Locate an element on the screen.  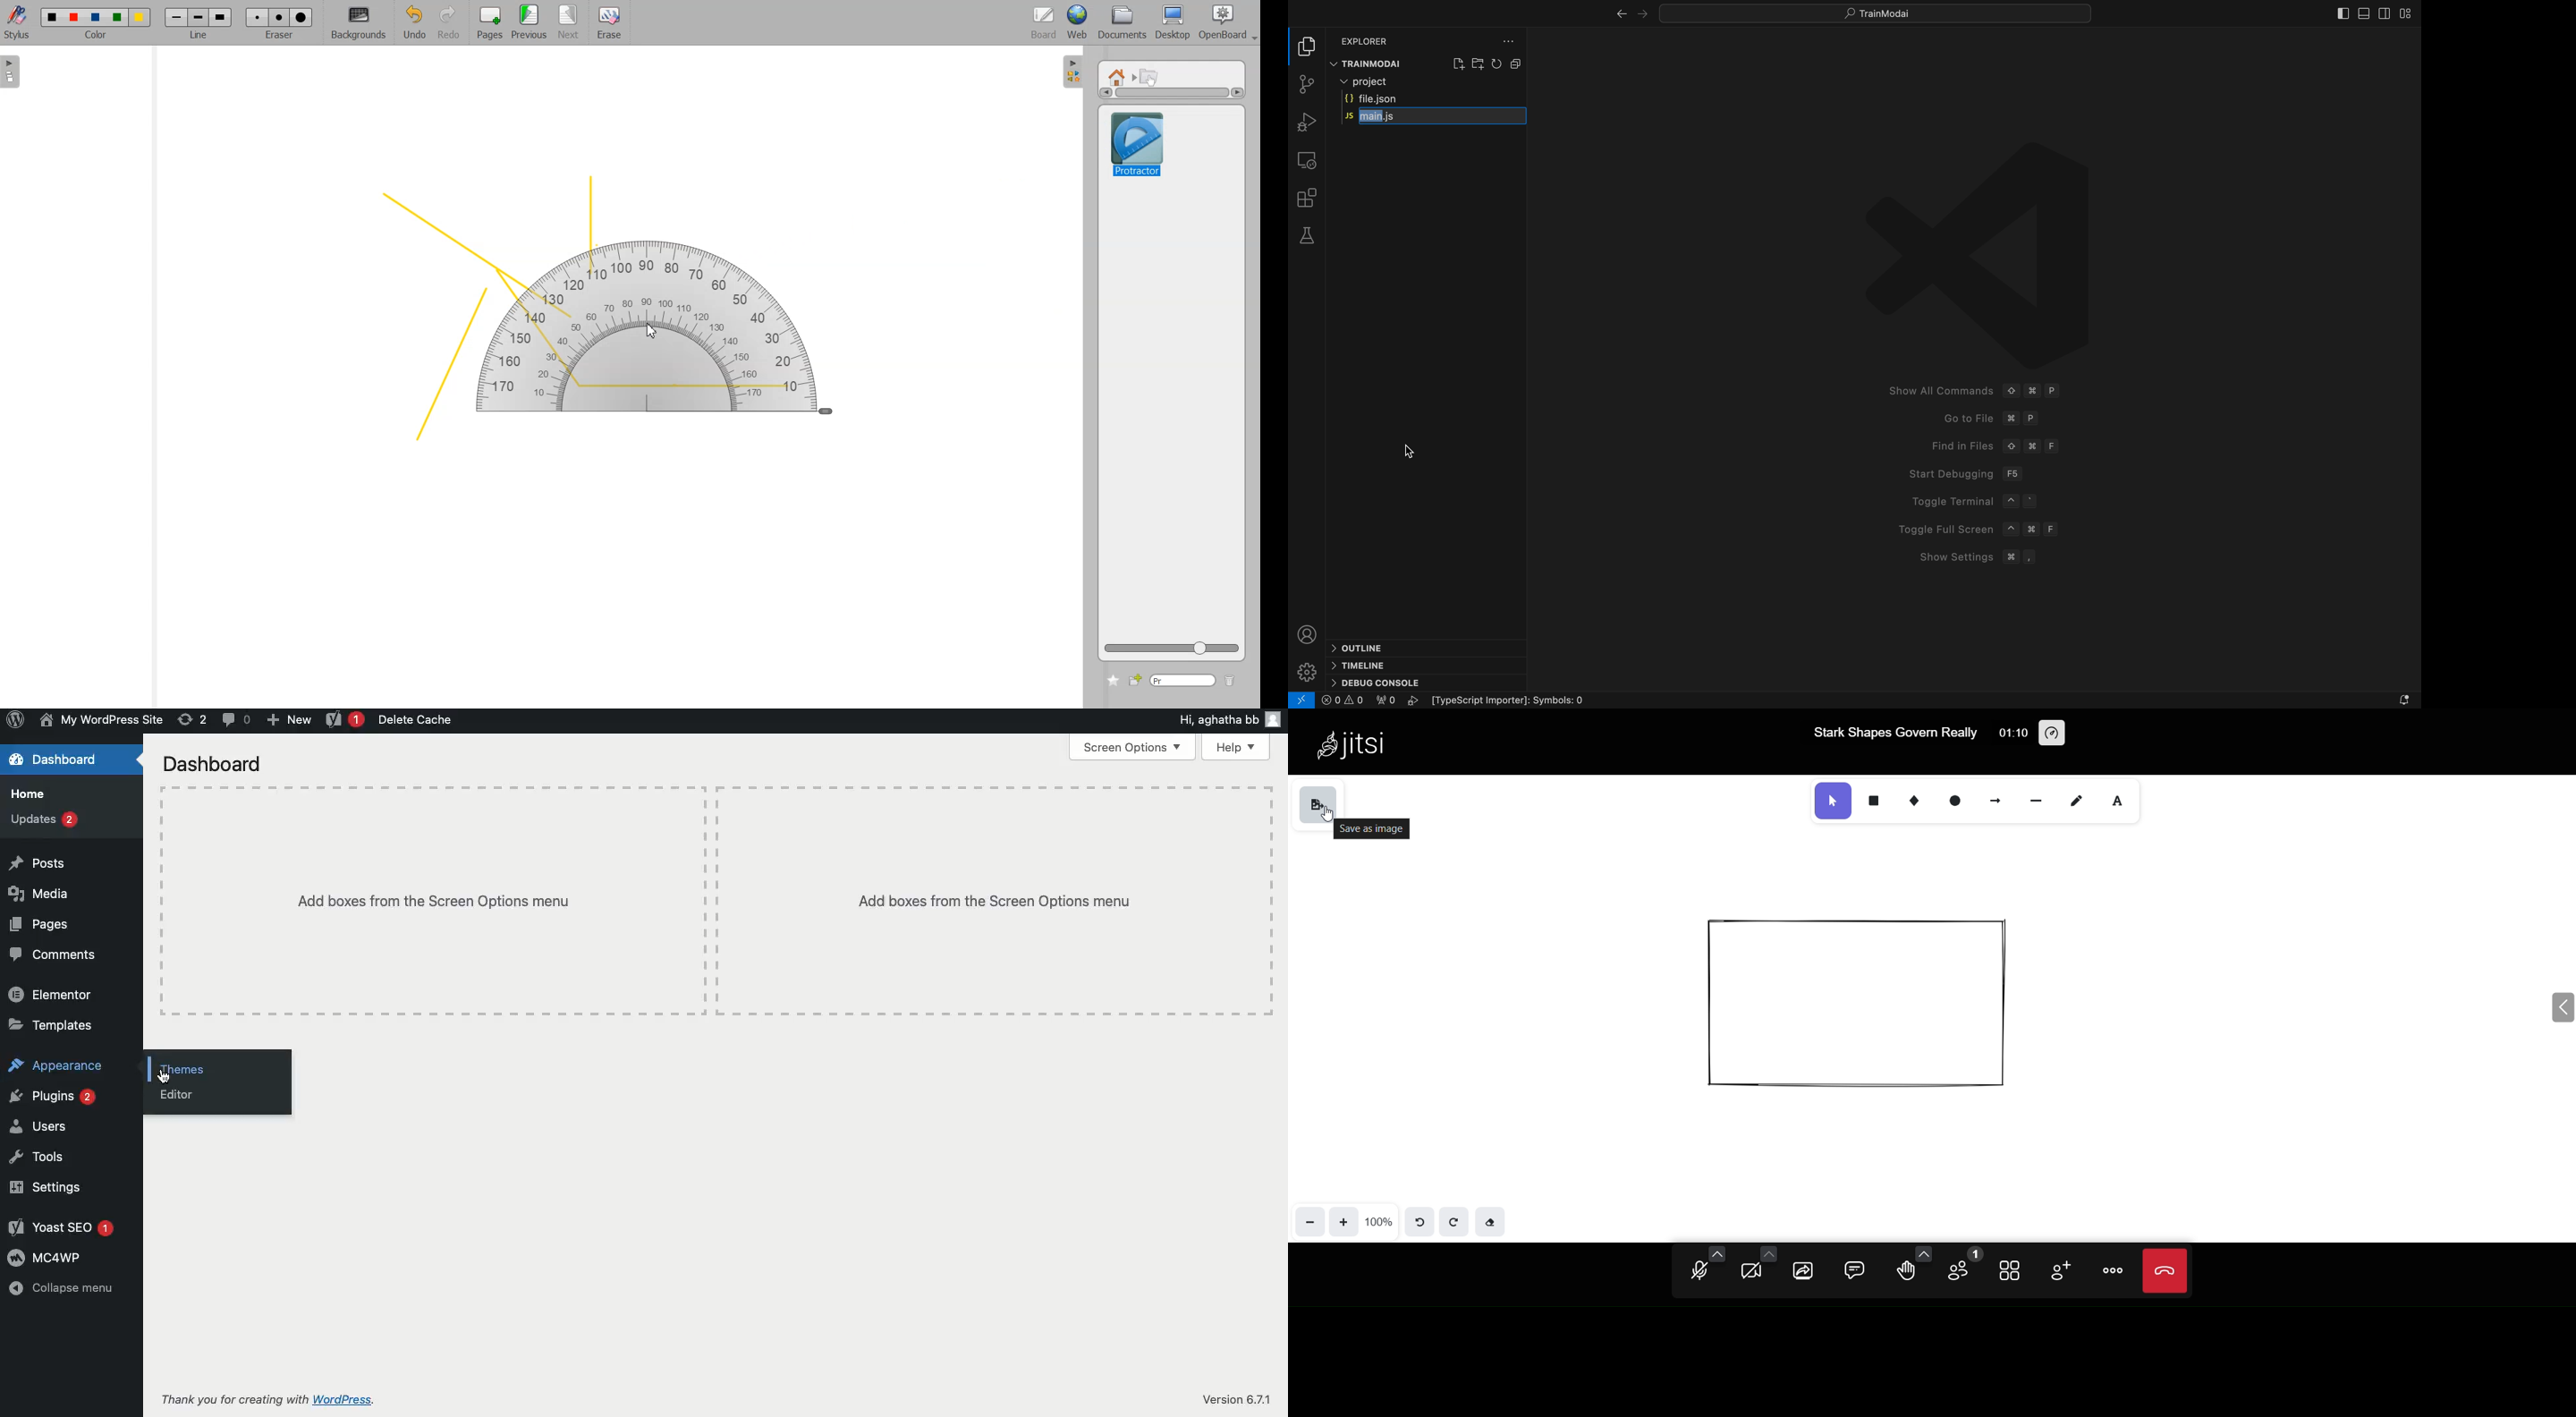
Show Setting is located at coordinates (1979, 557).